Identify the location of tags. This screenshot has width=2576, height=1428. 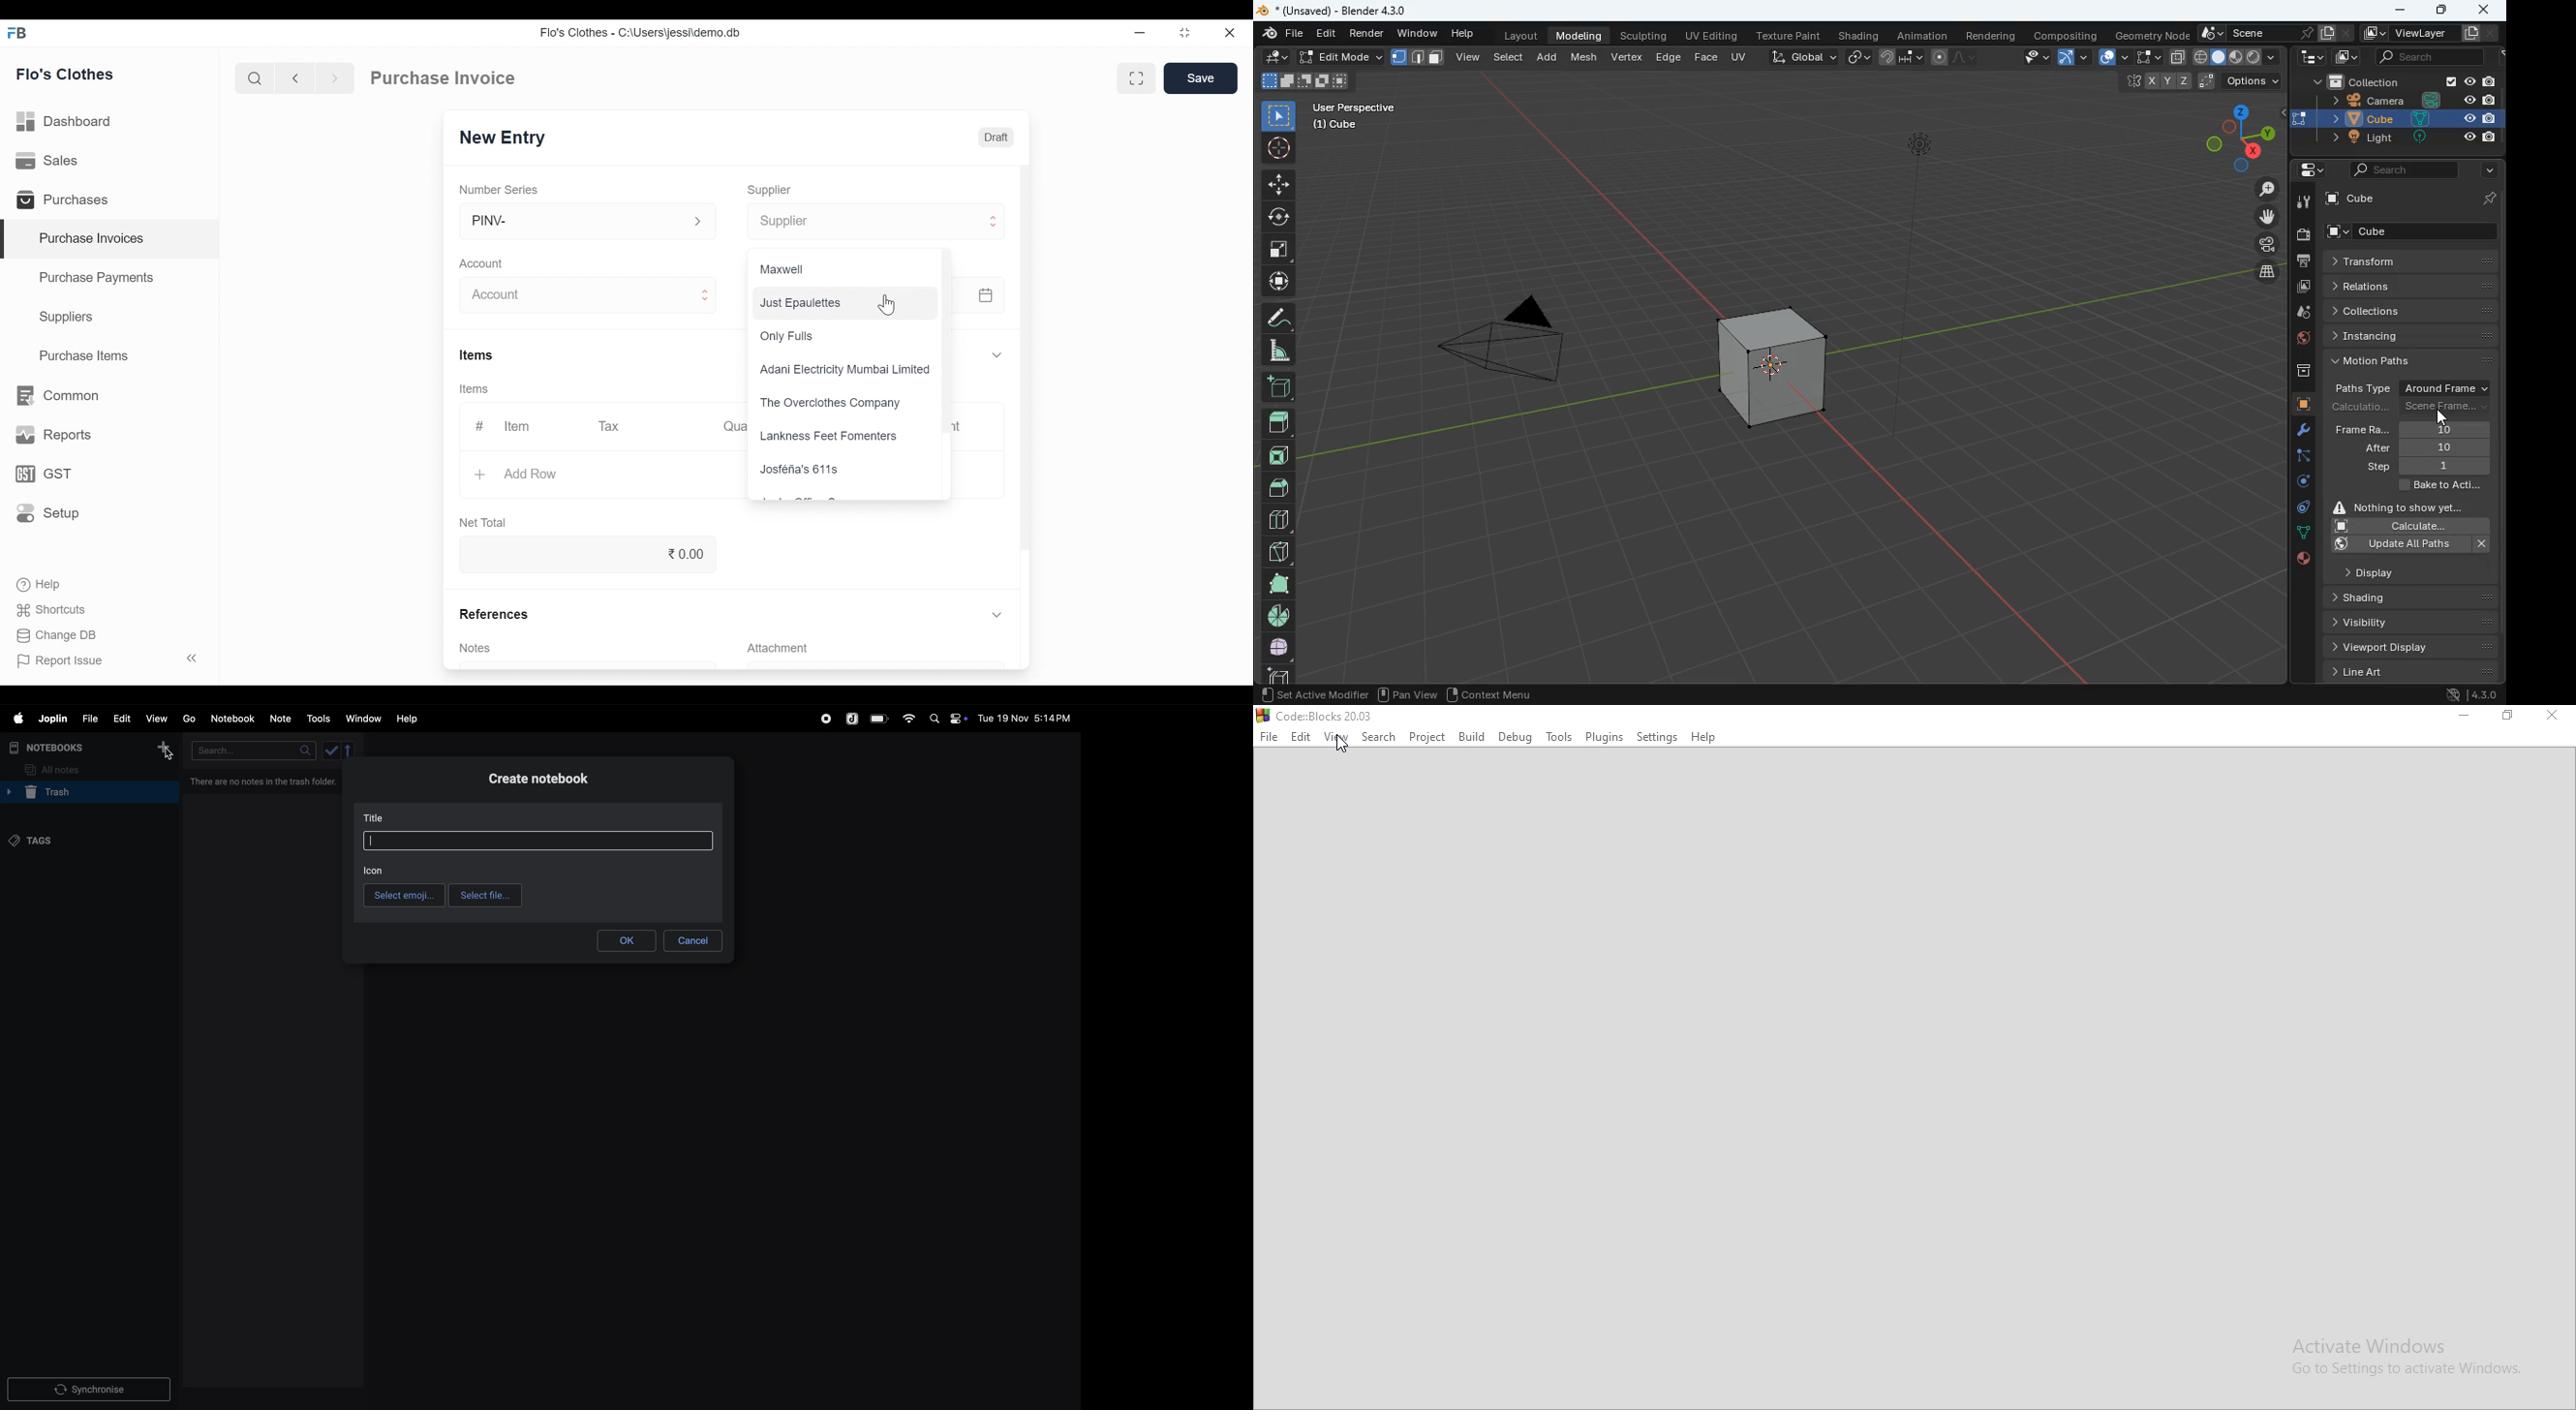
(35, 842).